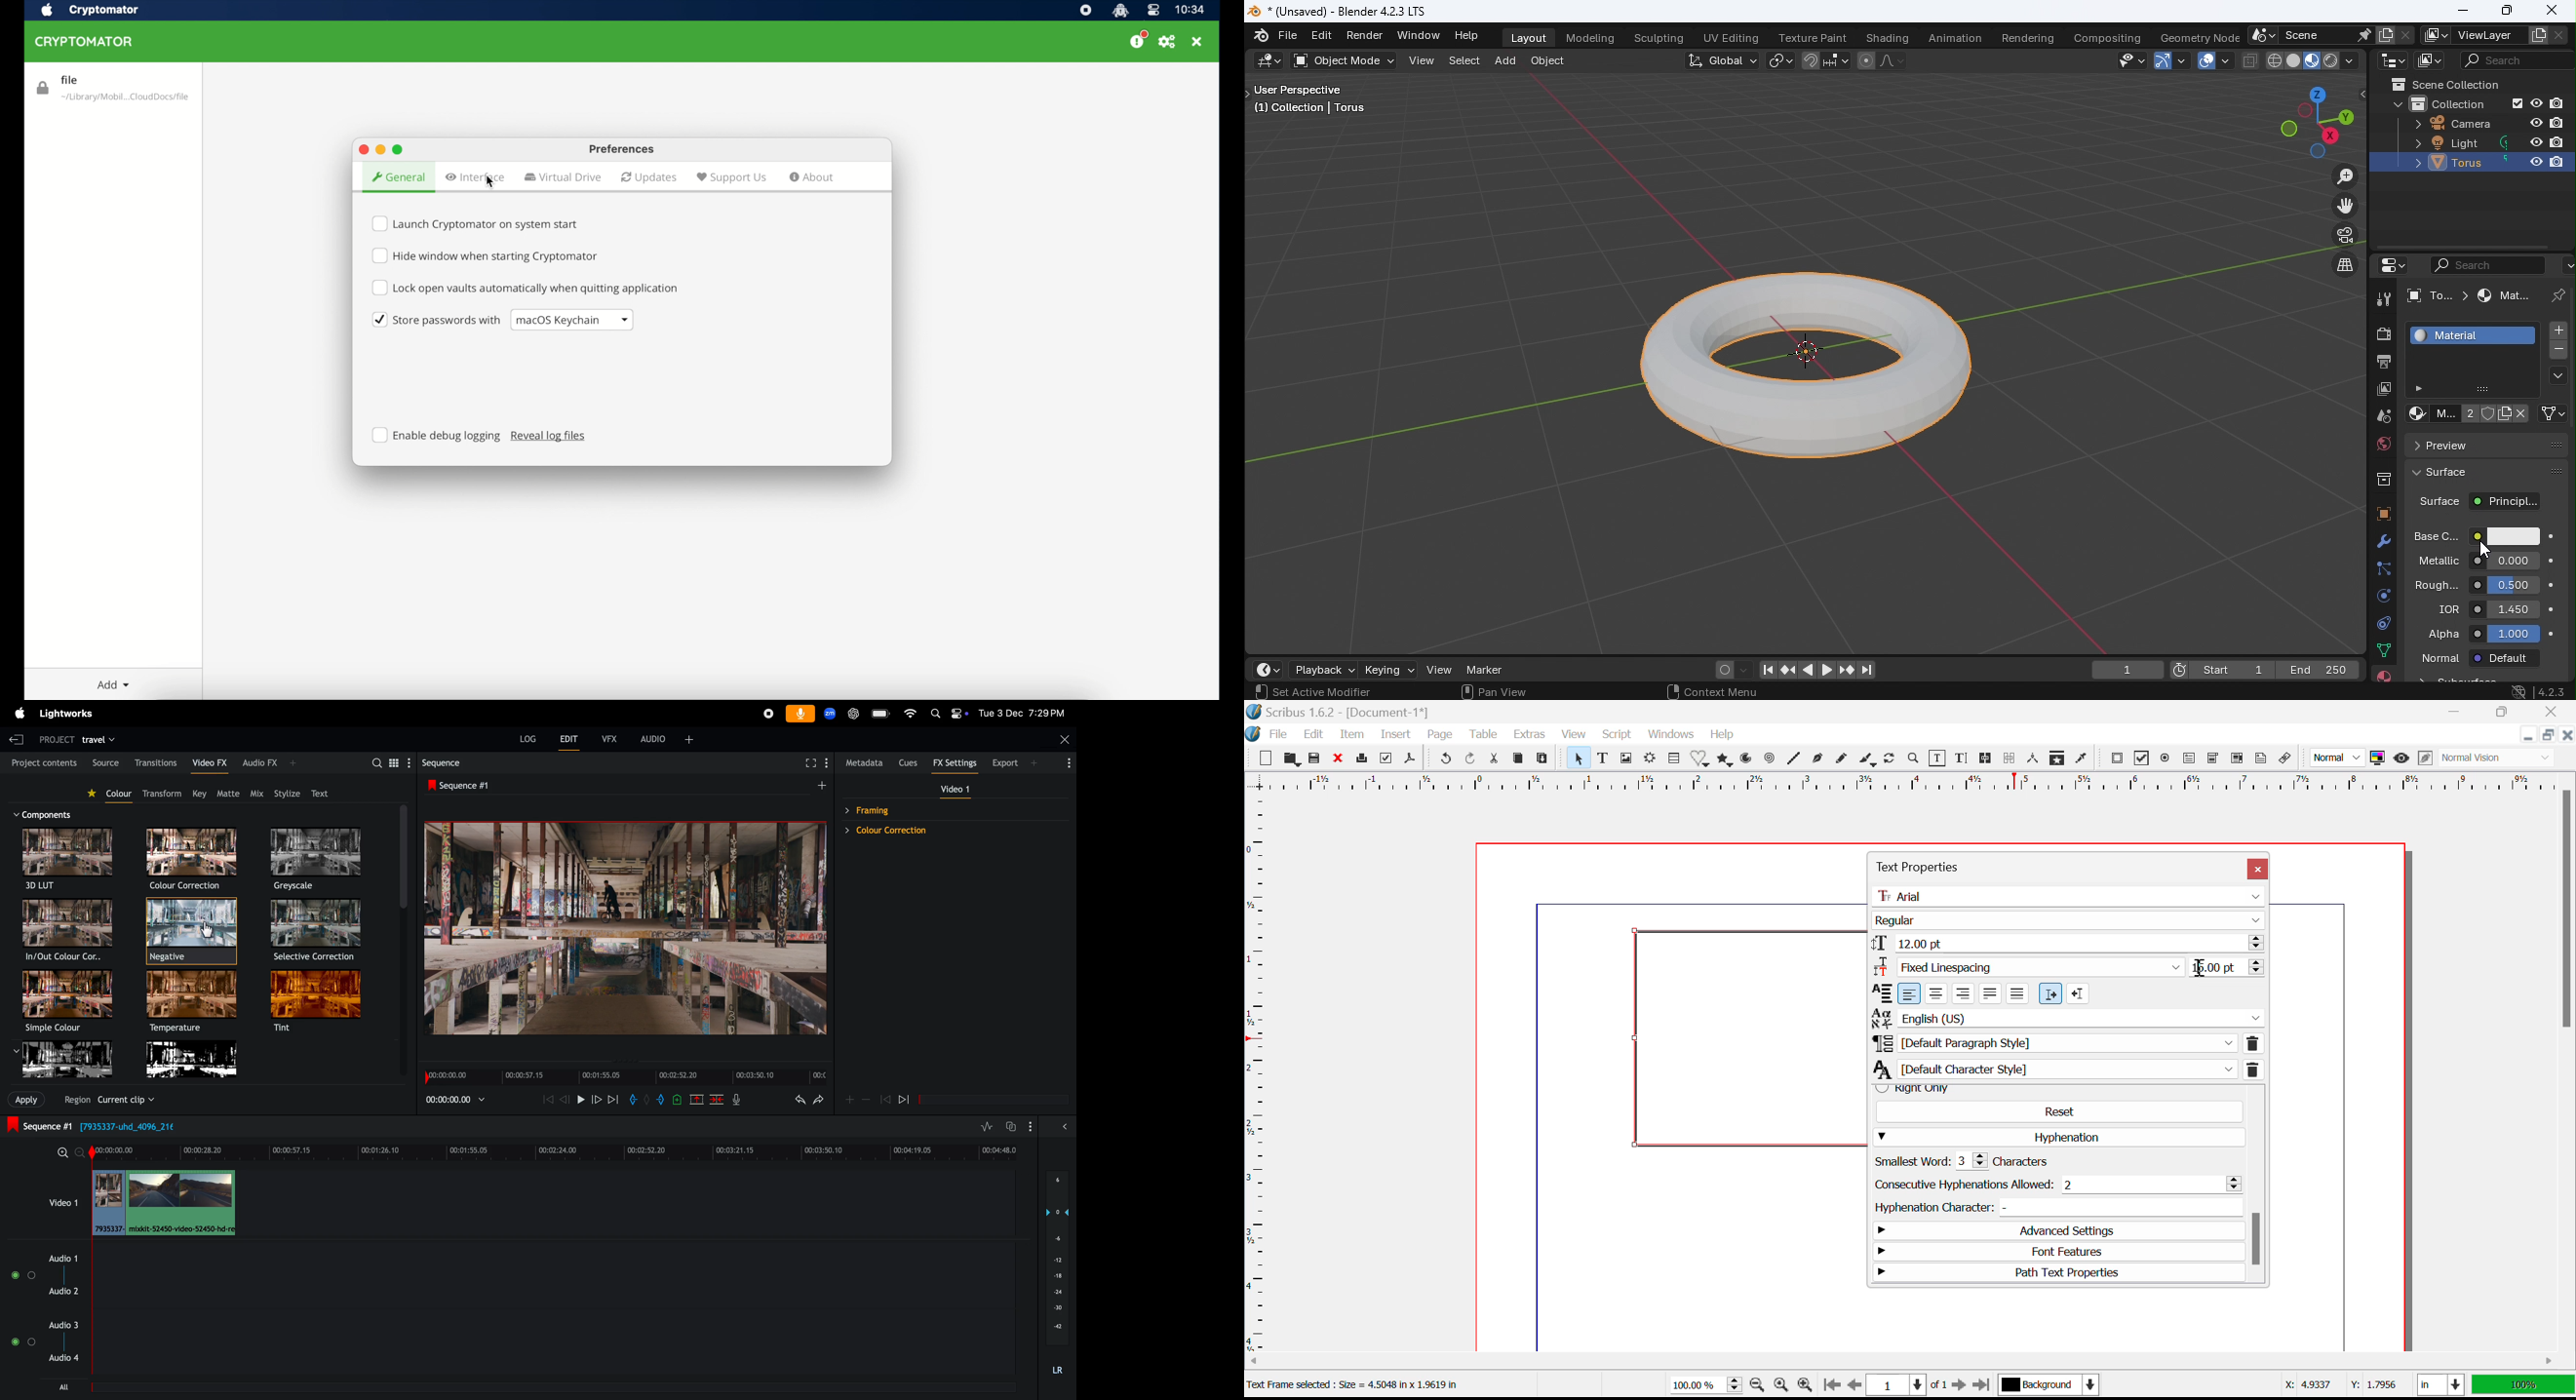 Image resolution: width=2576 pixels, height=1400 pixels. I want to click on simple color, so click(67, 1002).